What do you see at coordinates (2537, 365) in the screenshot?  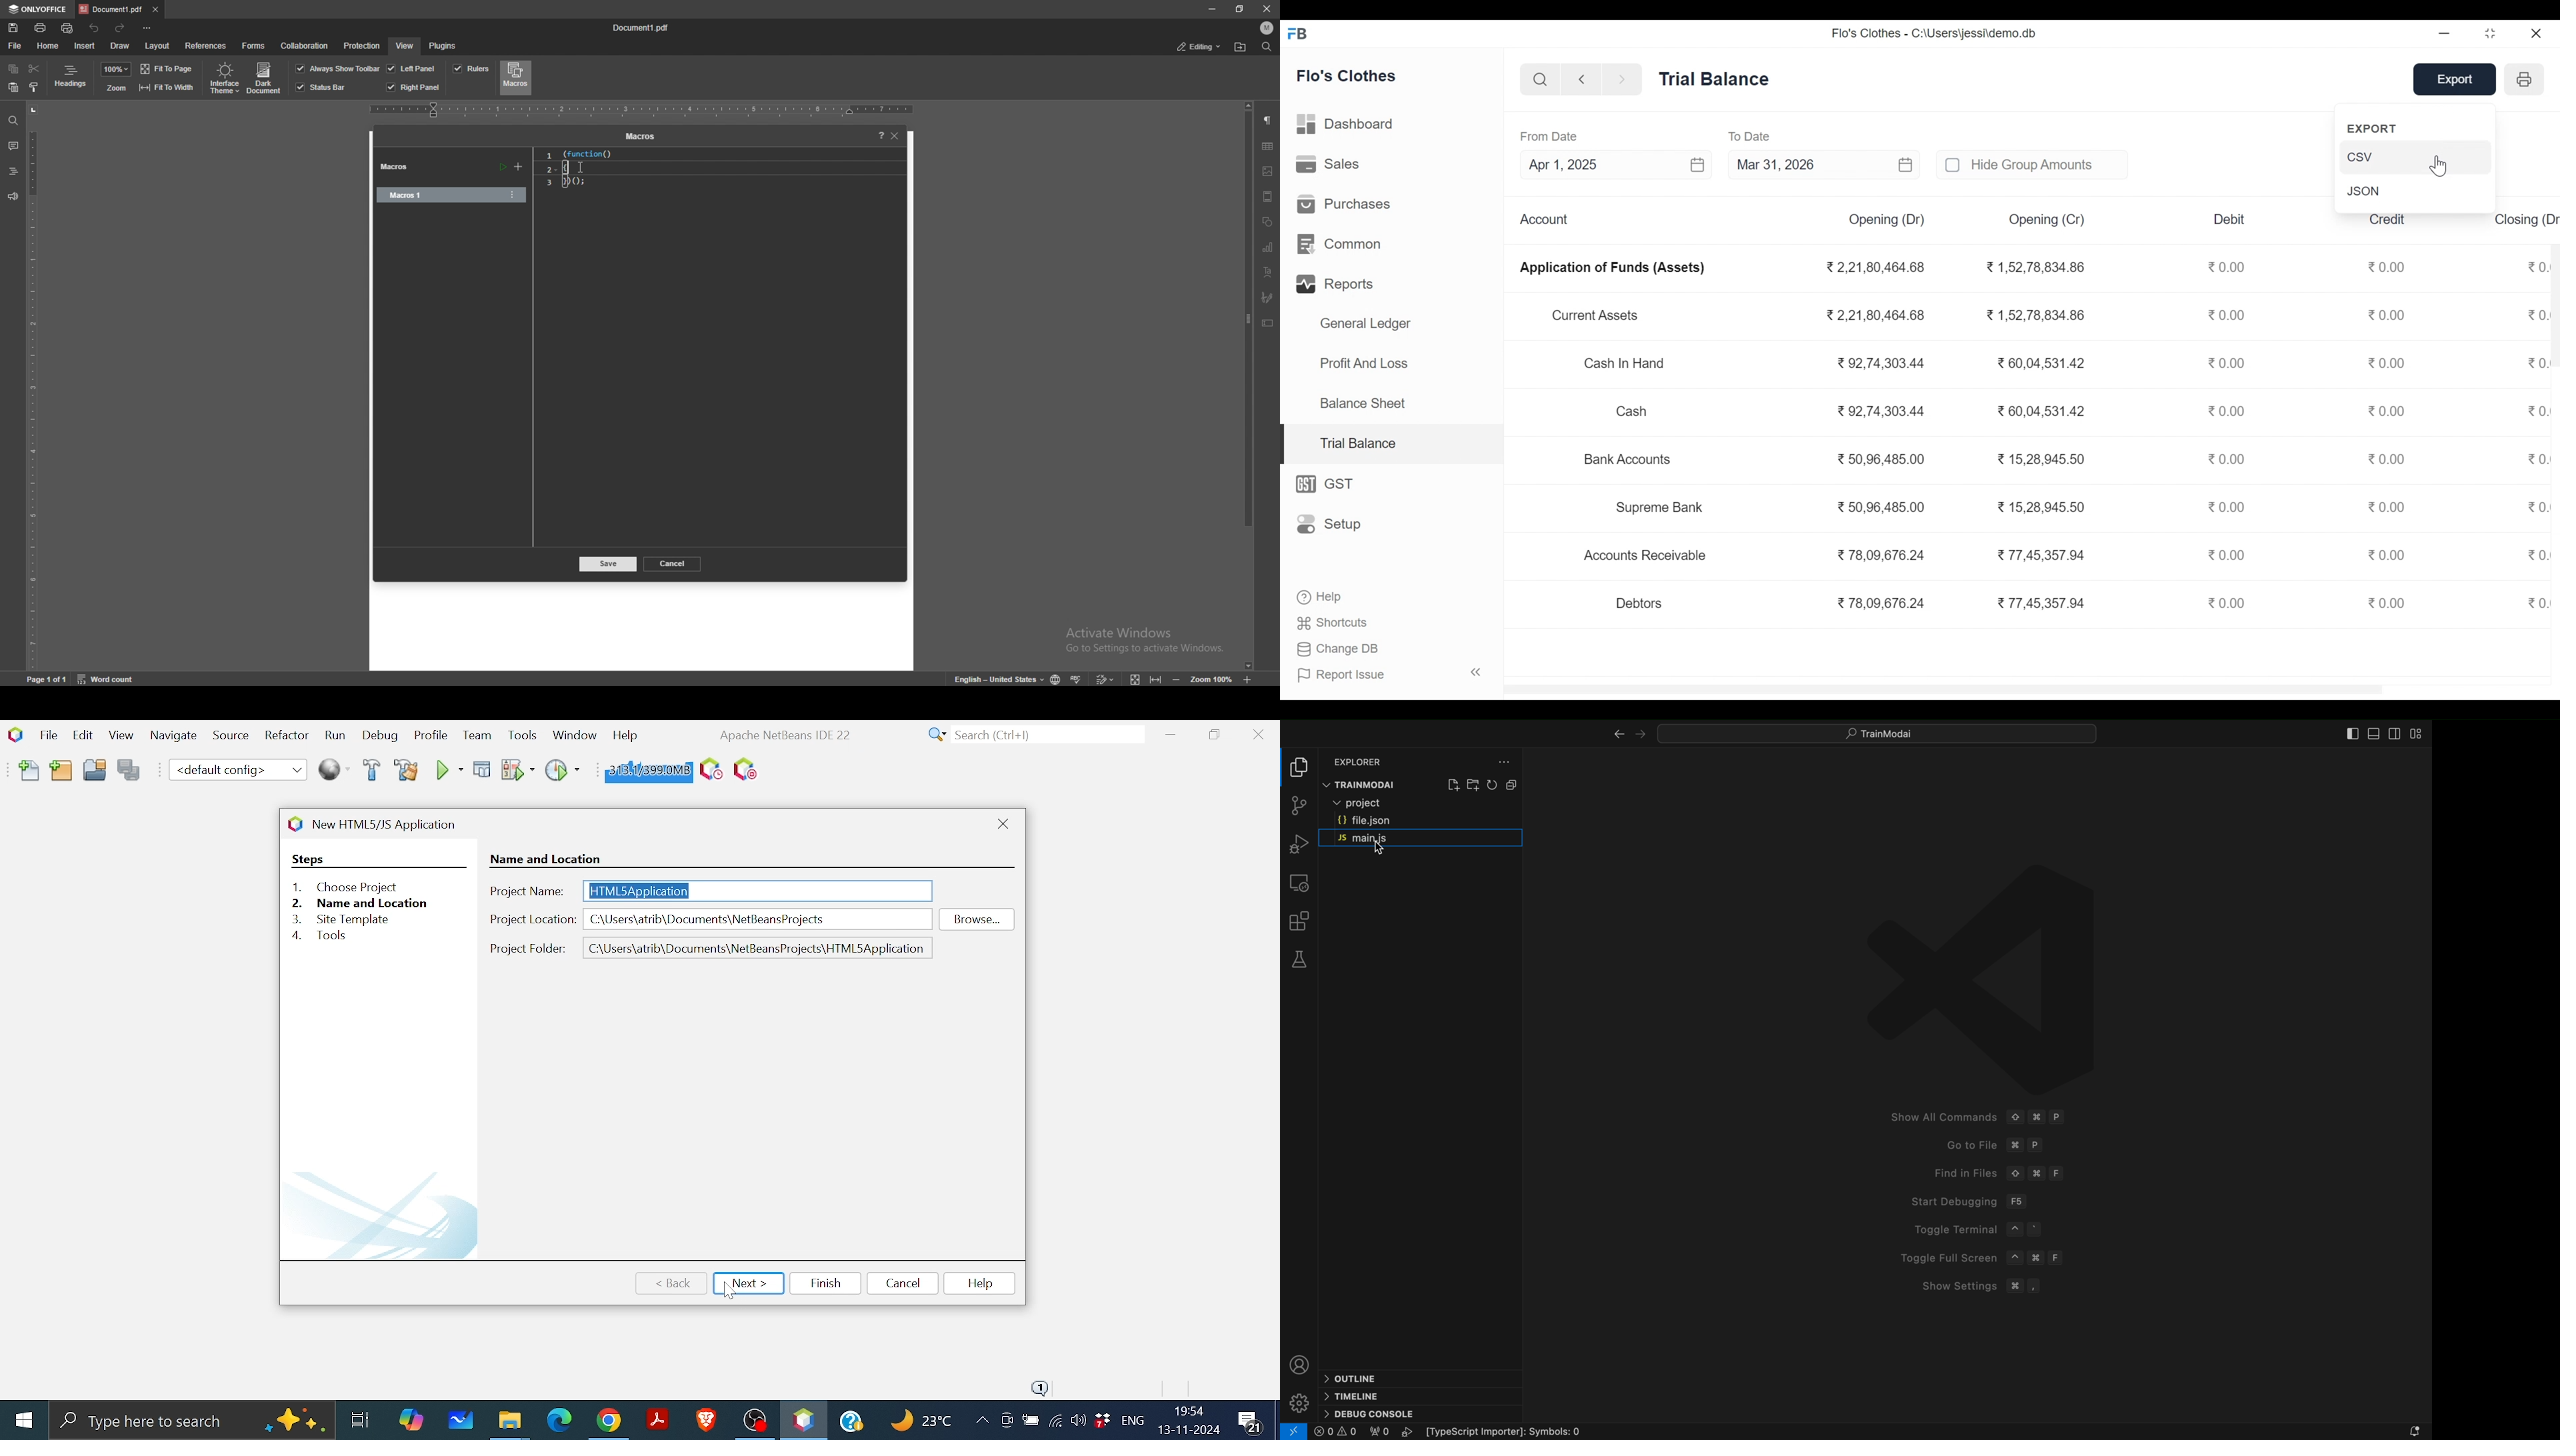 I see `0.00` at bounding box center [2537, 365].